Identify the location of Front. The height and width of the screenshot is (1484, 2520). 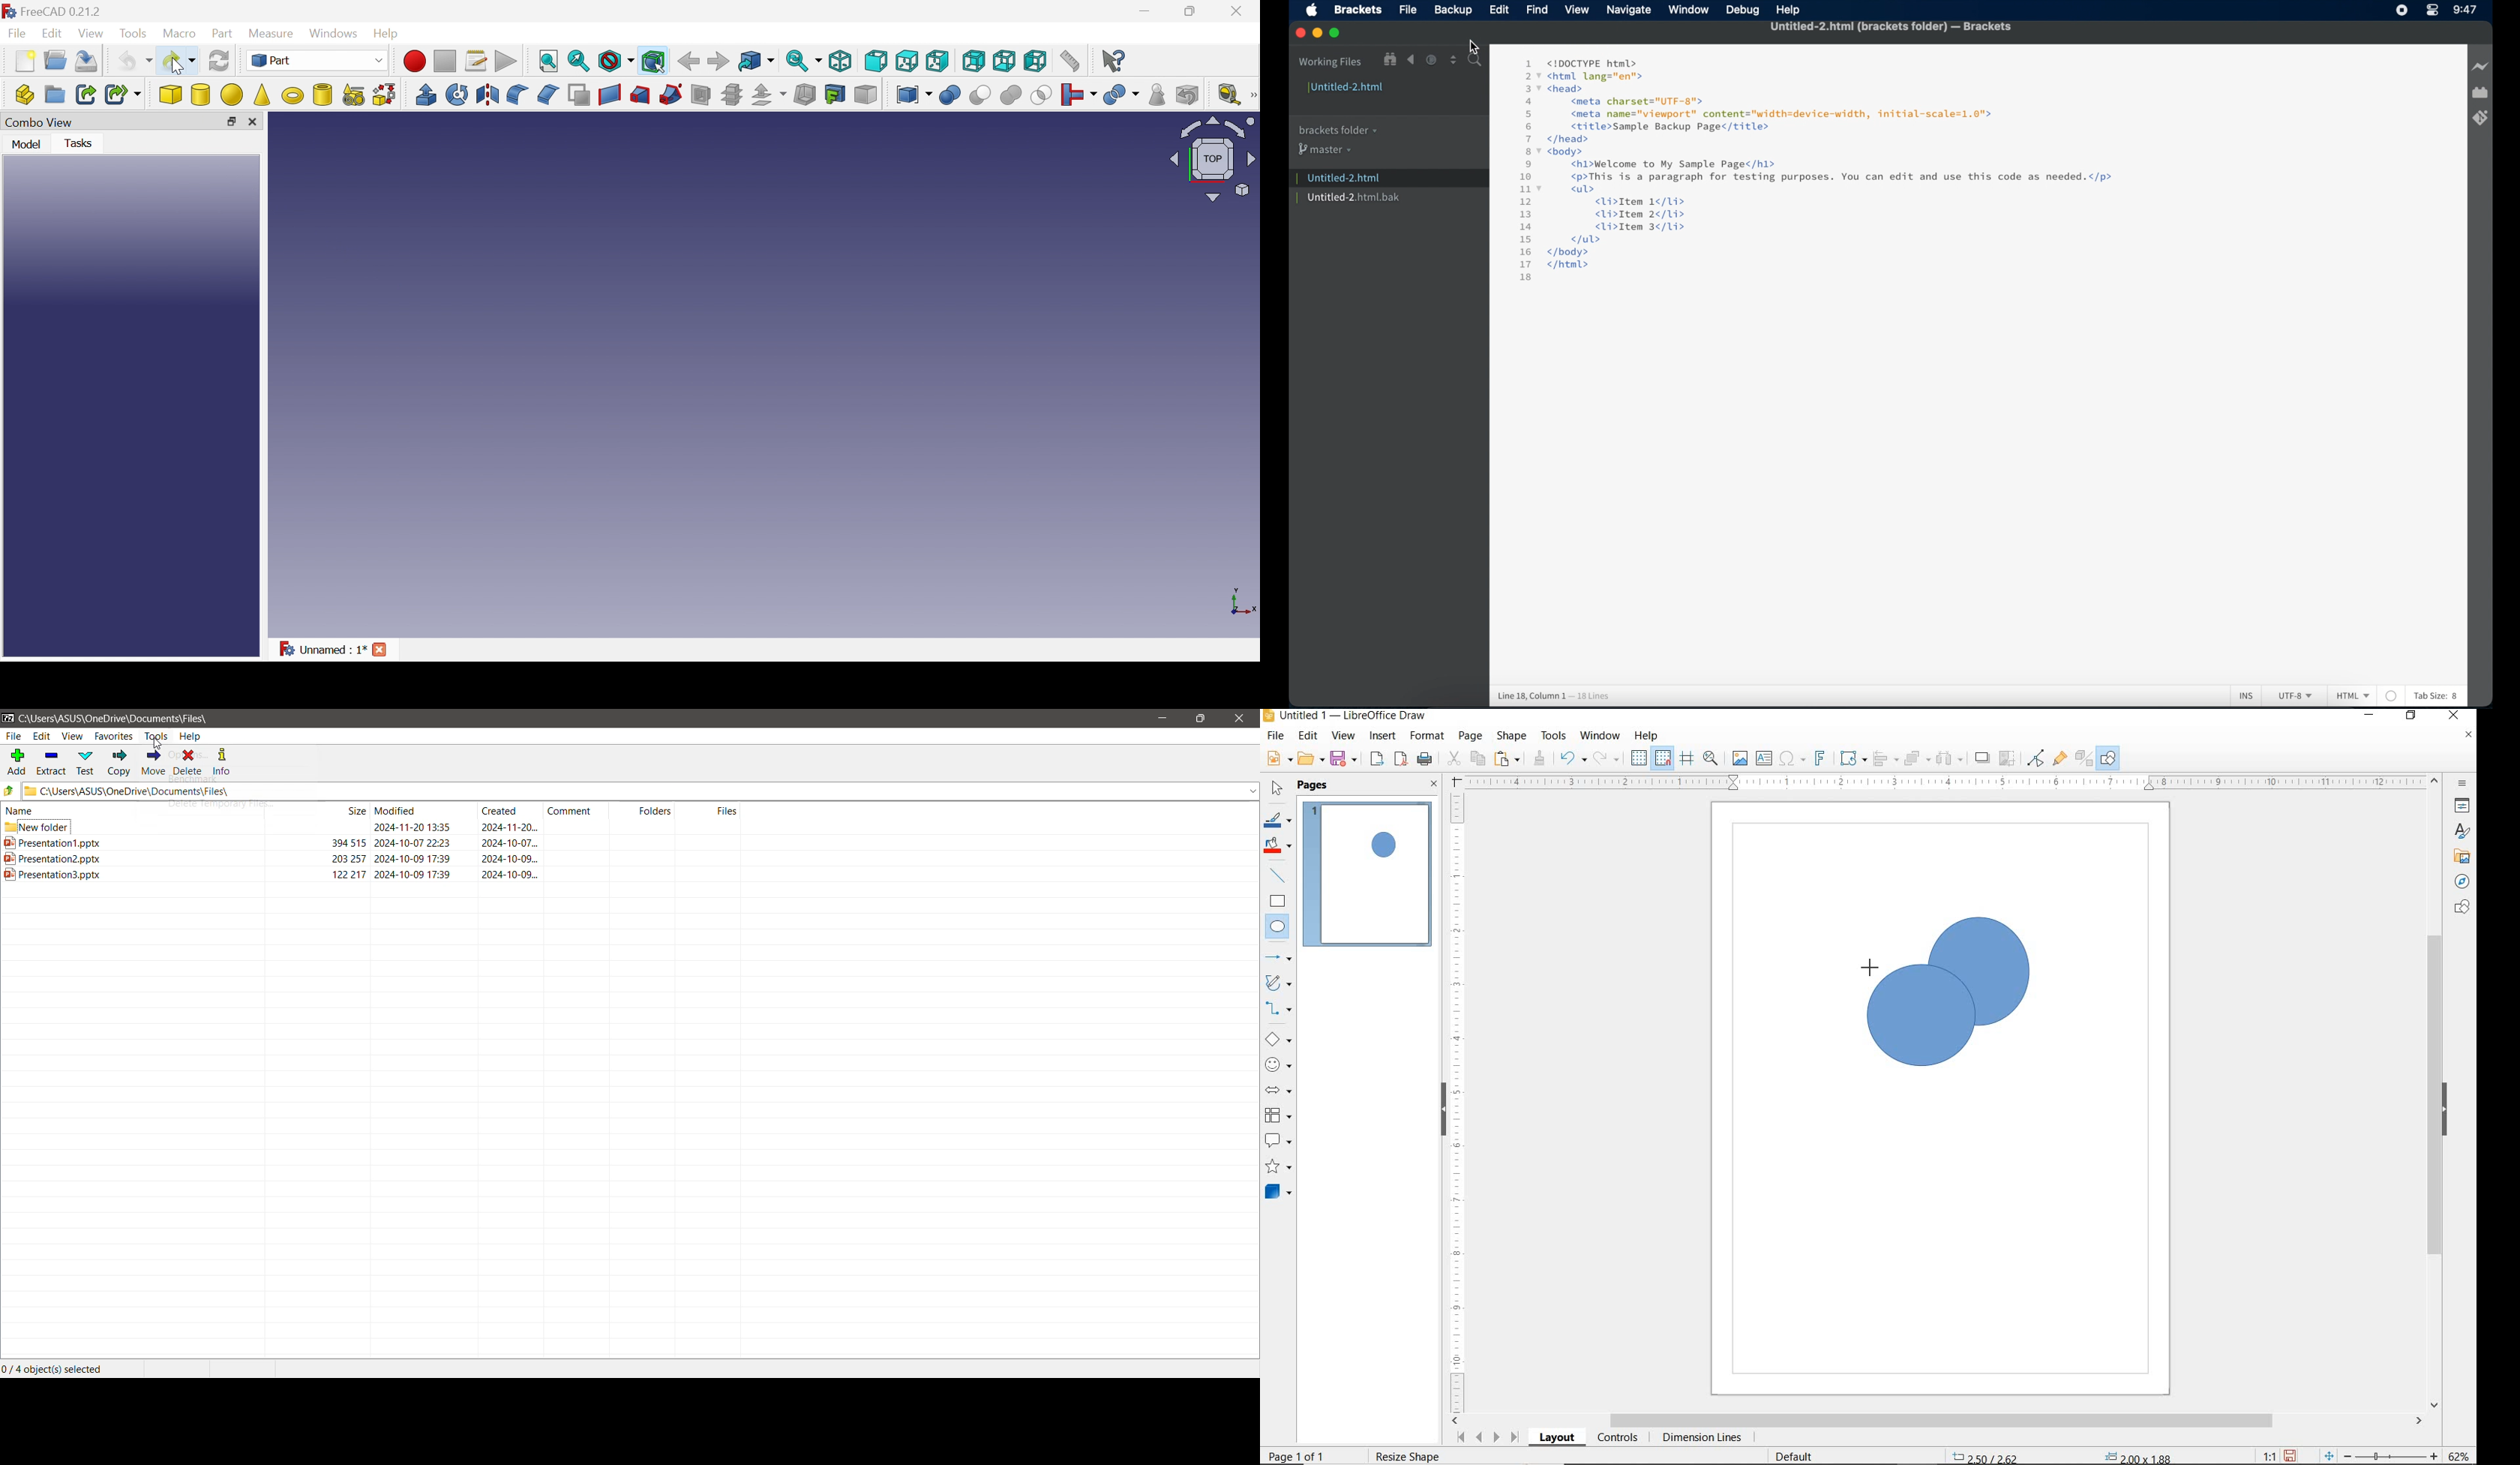
(876, 61).